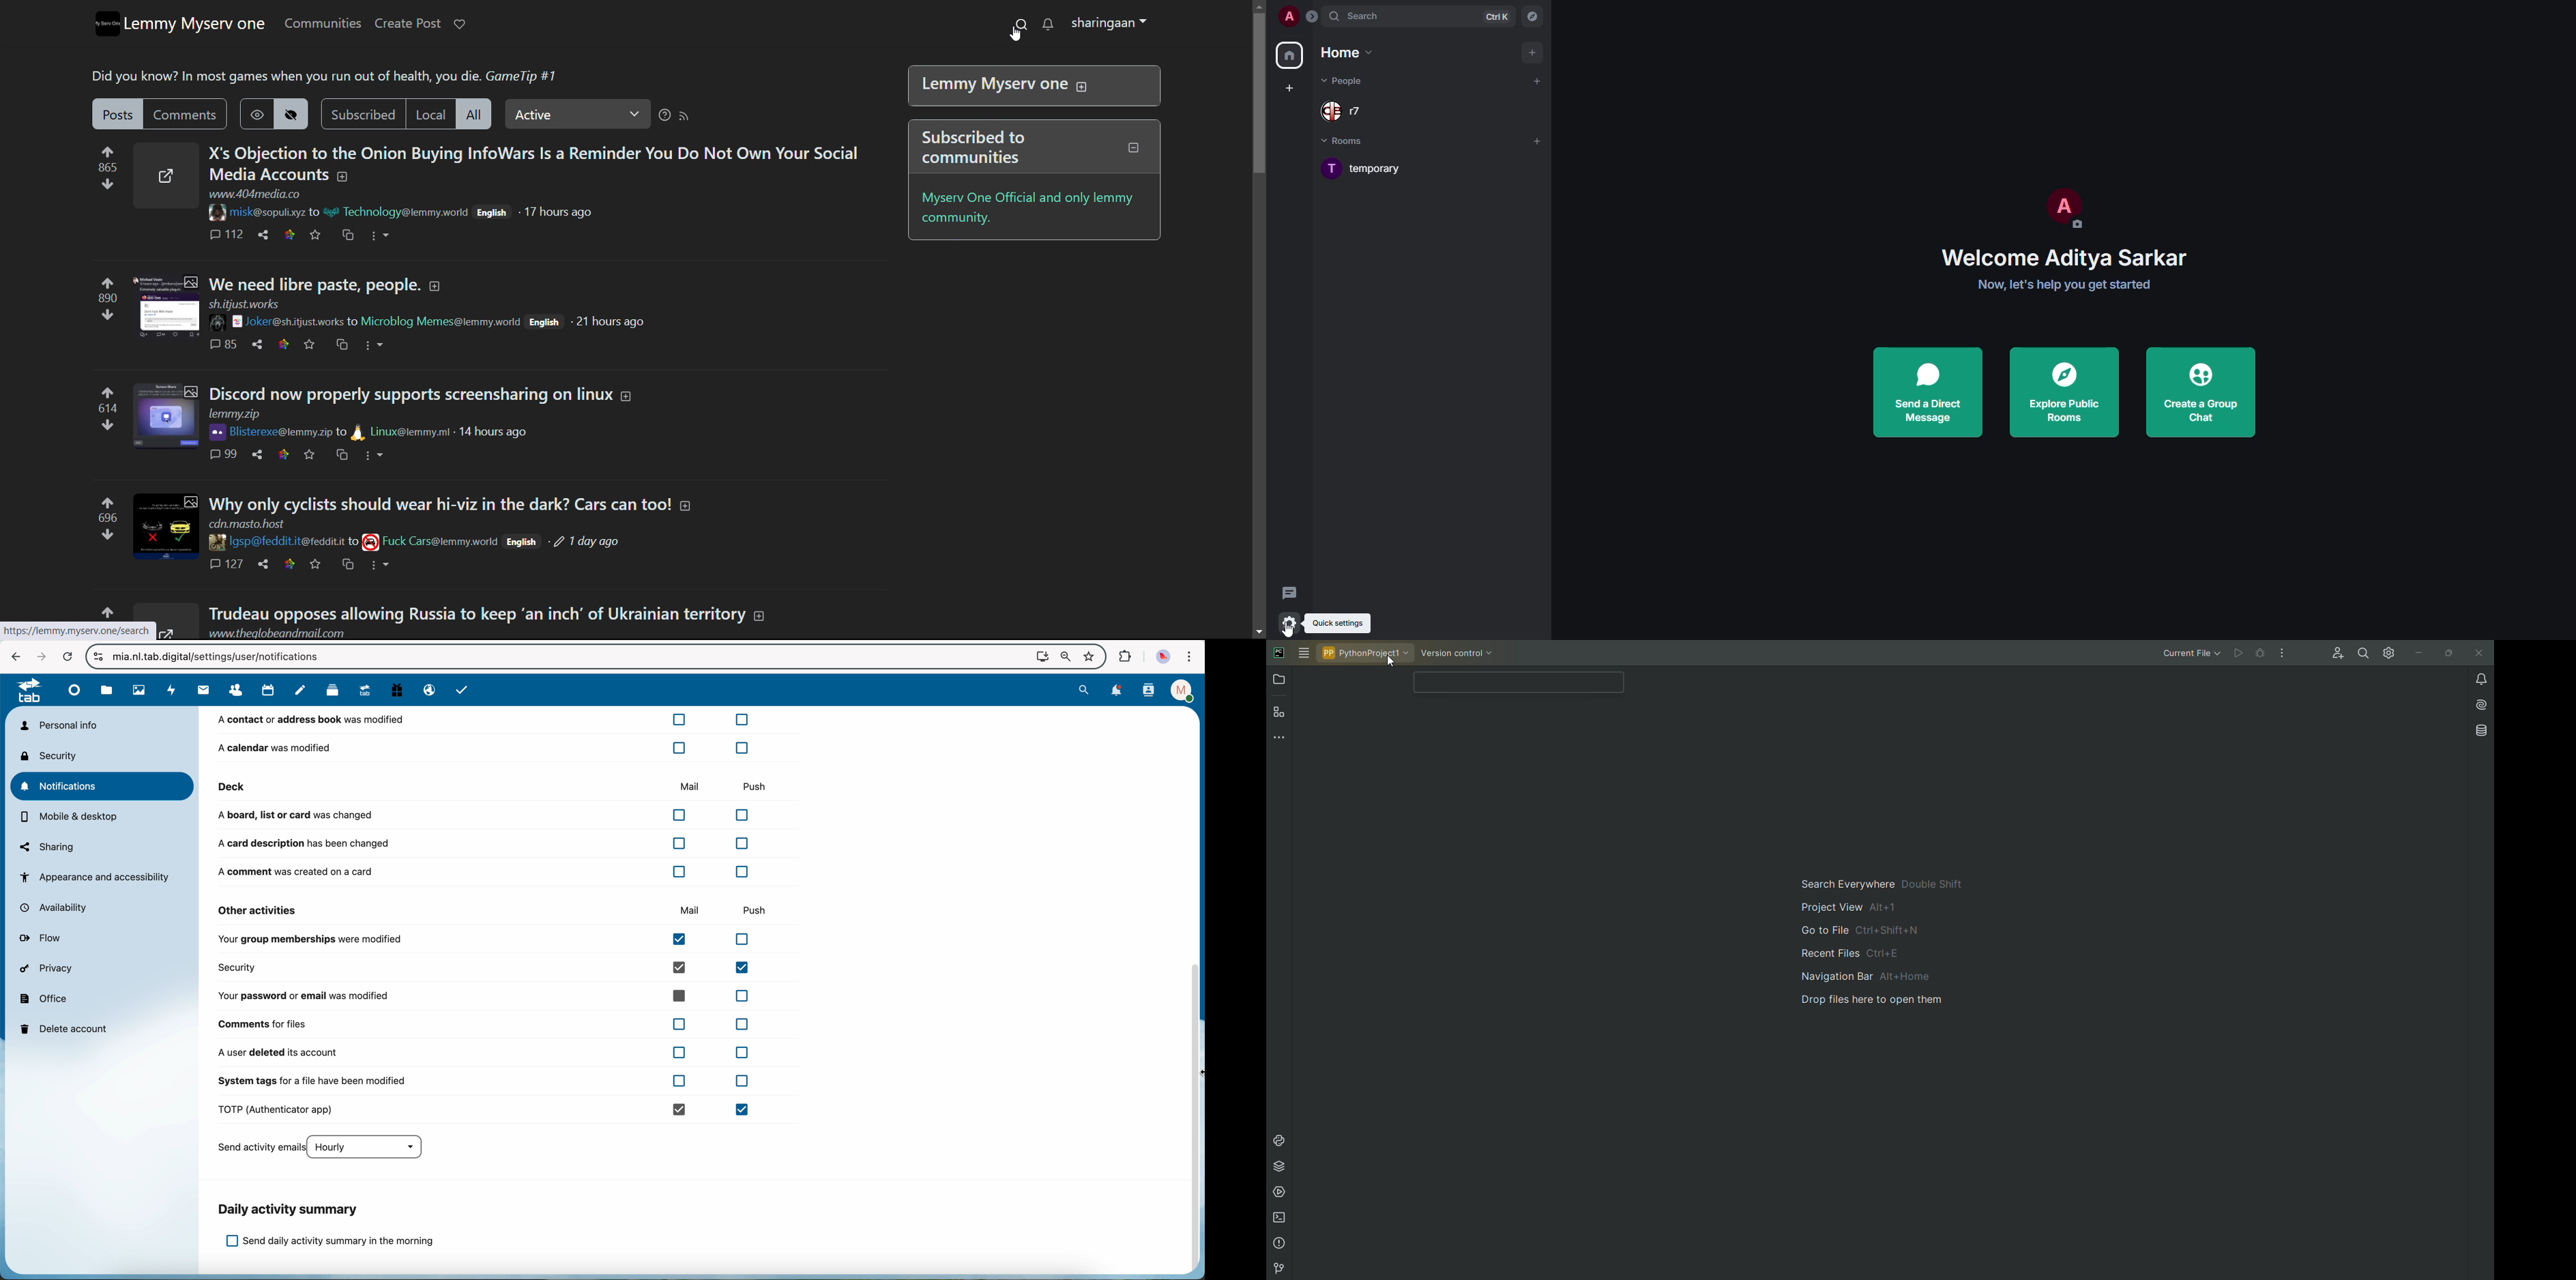 Image resolution: width=2576 pixels, height=1288 pixels. What do you see at coordinates (428, 691) in the screenshot?
I see `email` at bounding box center [428, 691].